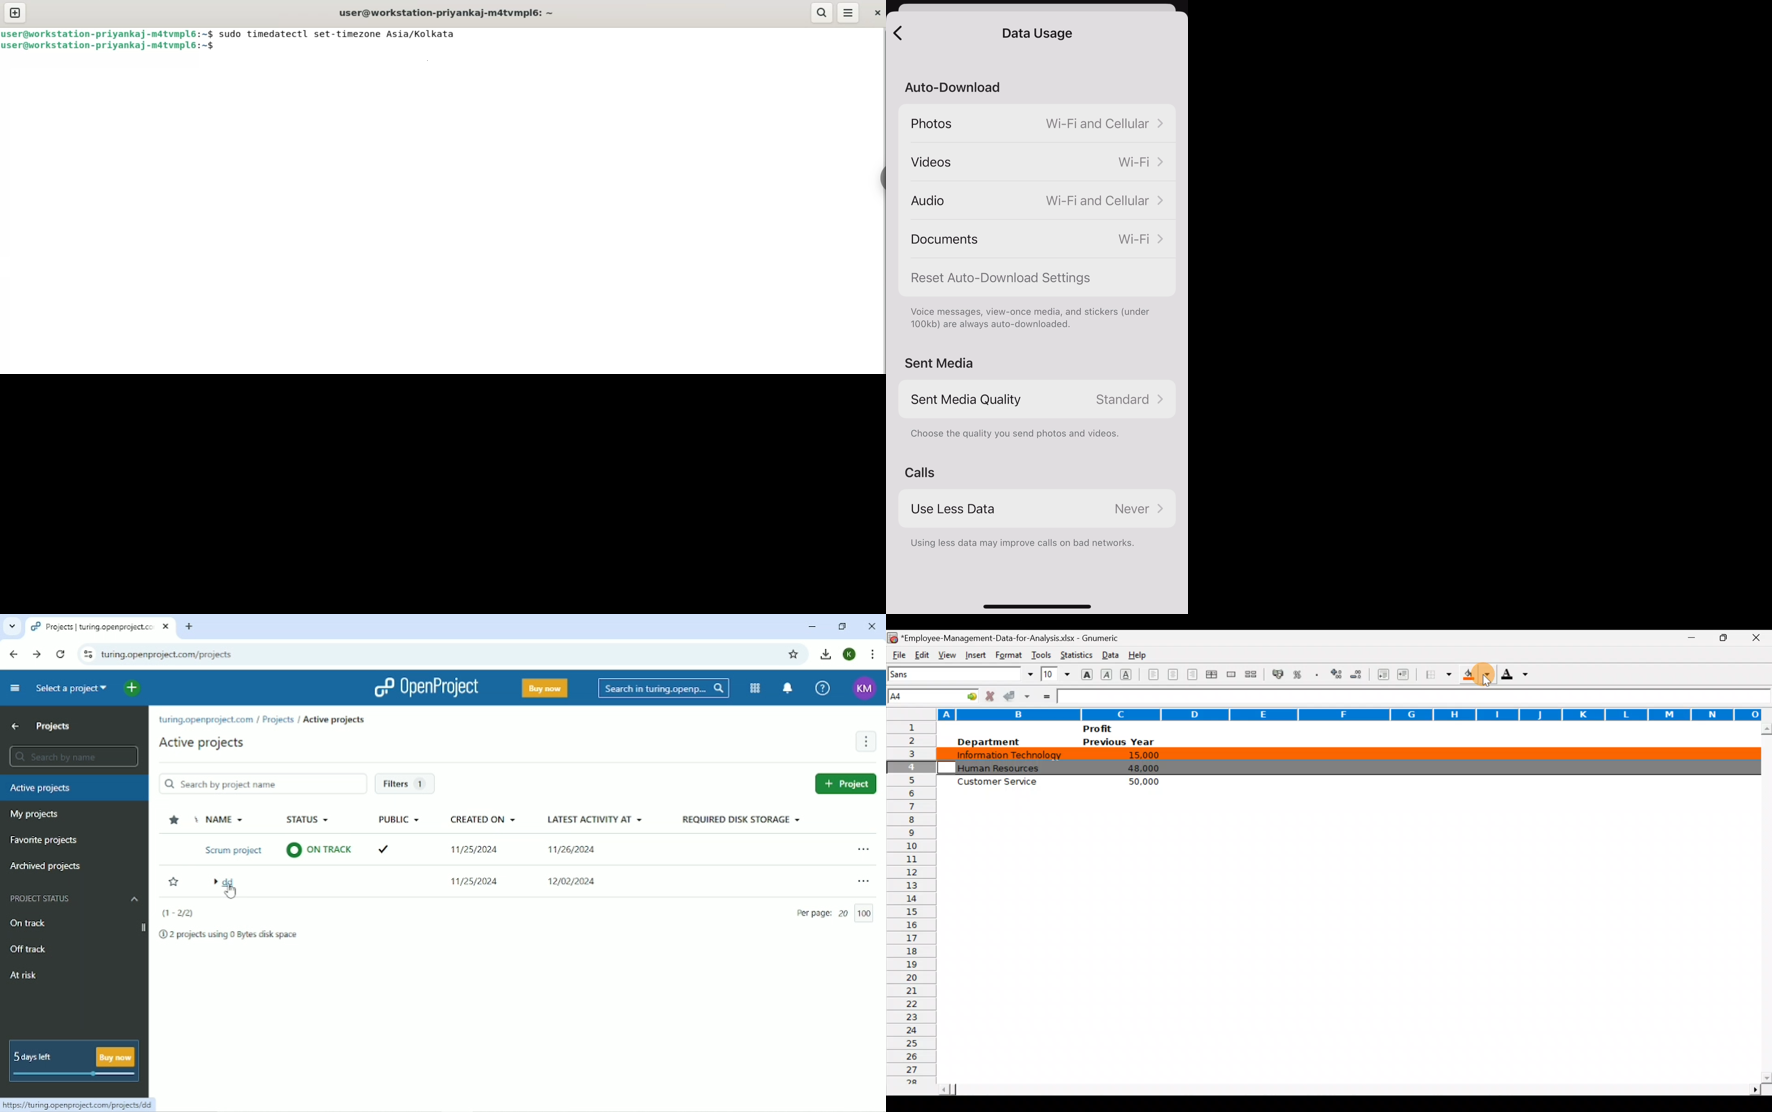 The width and height of the screenshot is (1792, 1120). I want to click on Back, so click(15, 655).